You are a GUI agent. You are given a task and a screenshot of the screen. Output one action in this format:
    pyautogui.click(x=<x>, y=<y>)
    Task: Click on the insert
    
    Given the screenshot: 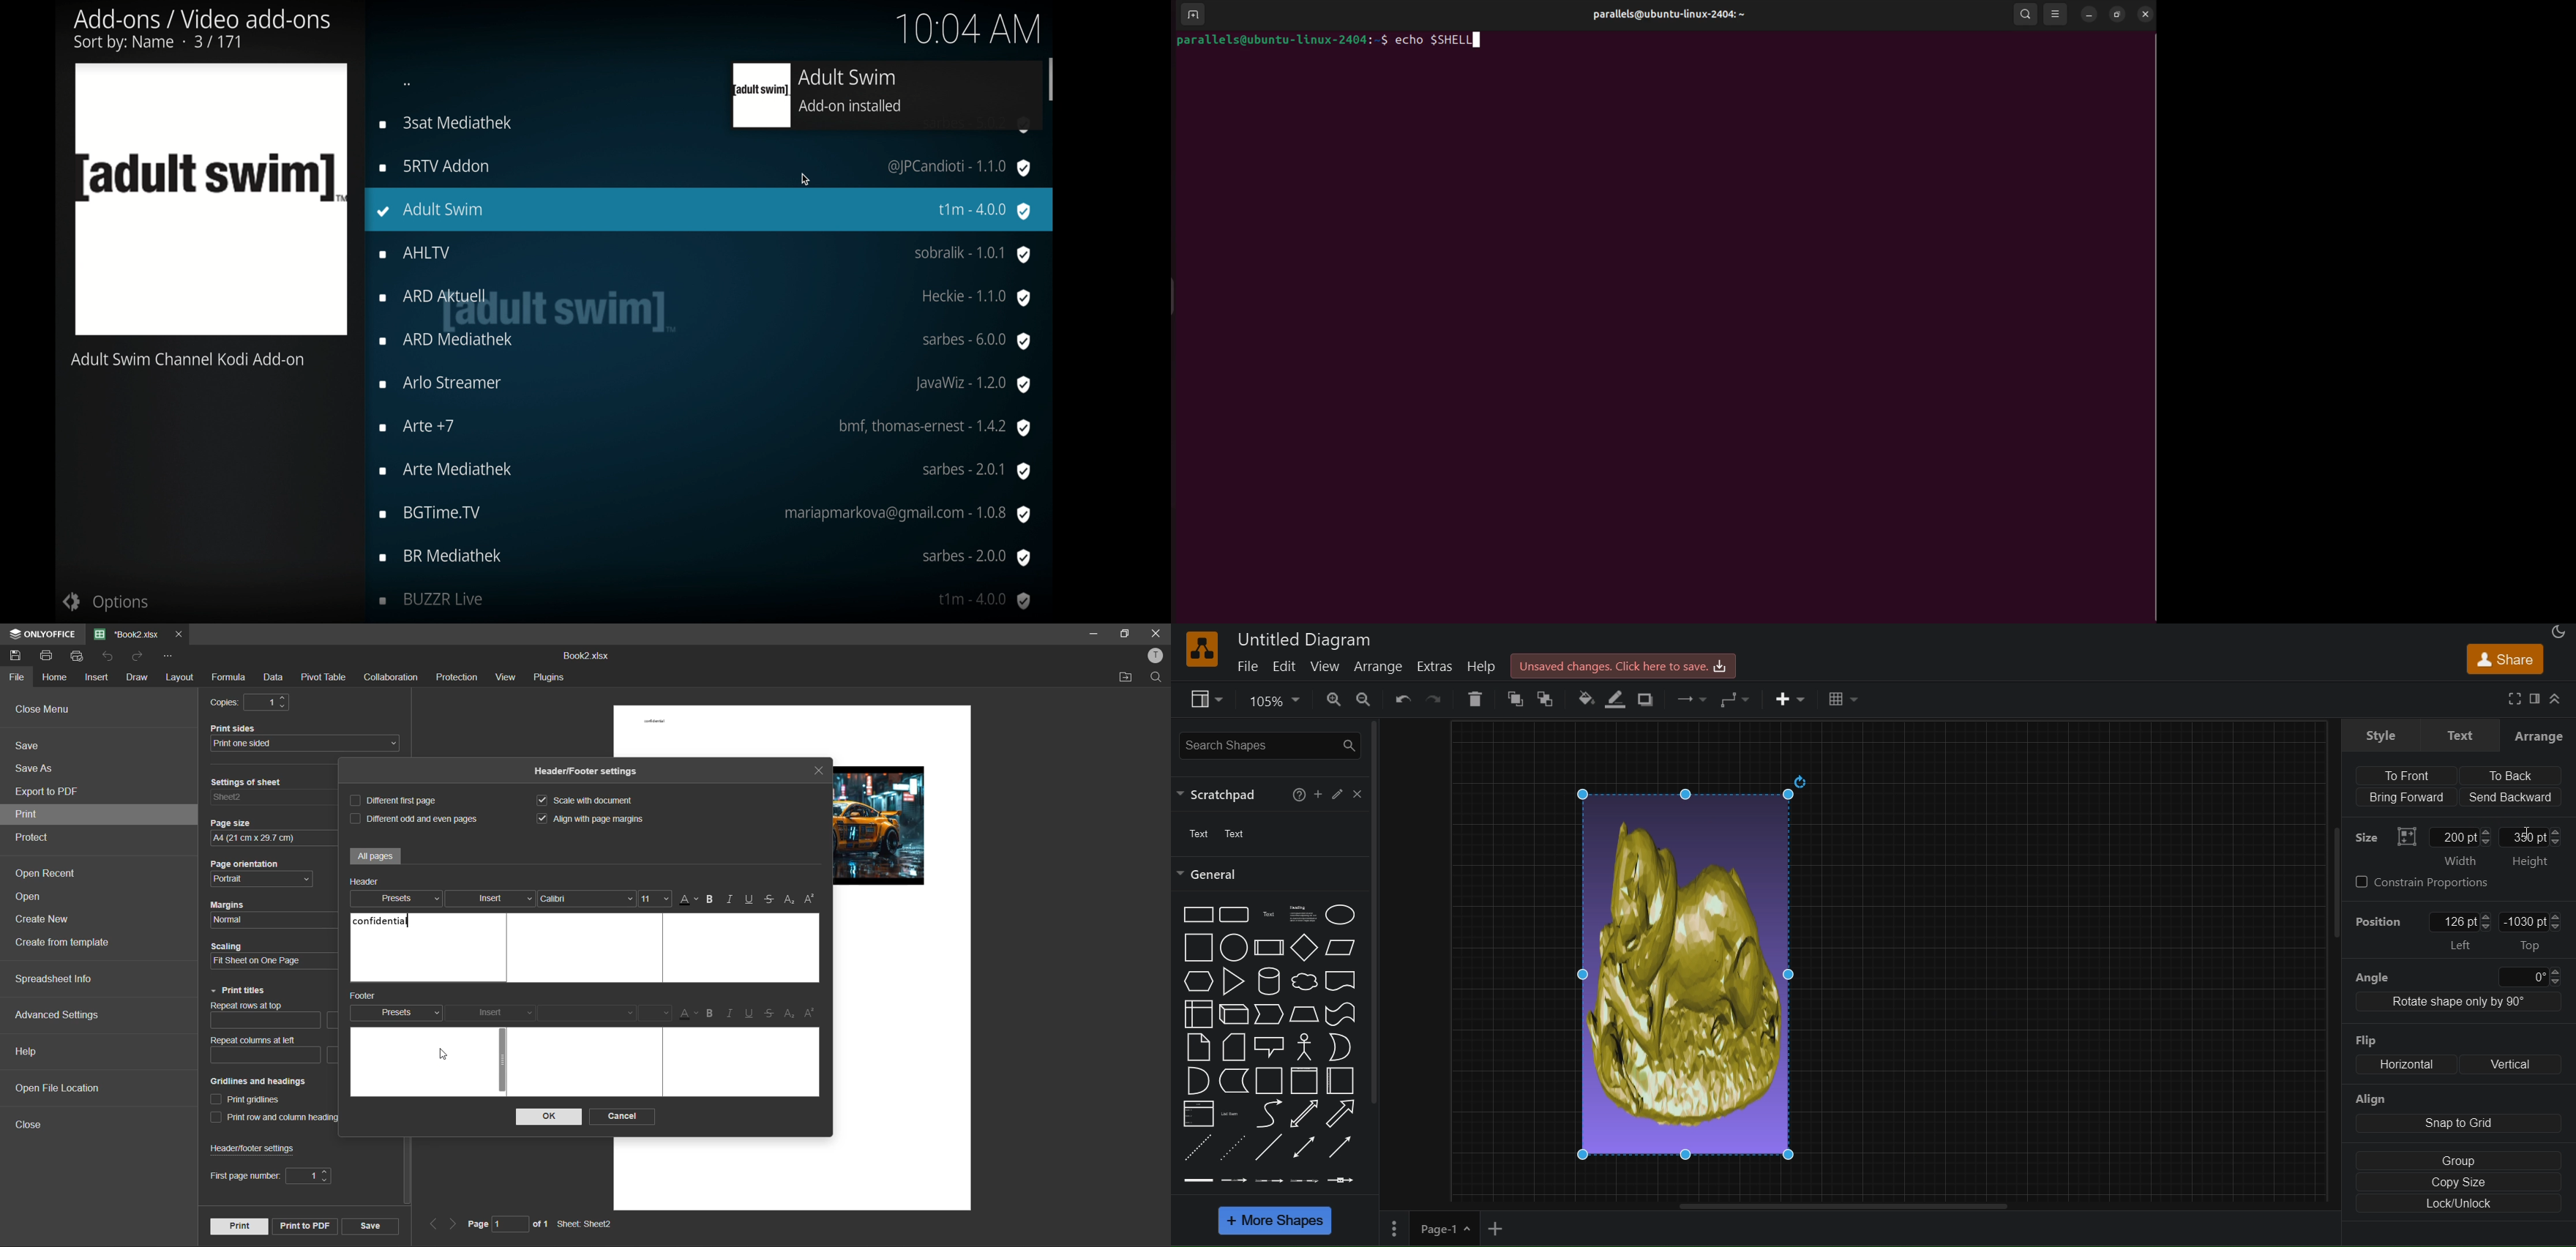 What is the action you would take?
    pyautogui.click(x=492, y=899)
    